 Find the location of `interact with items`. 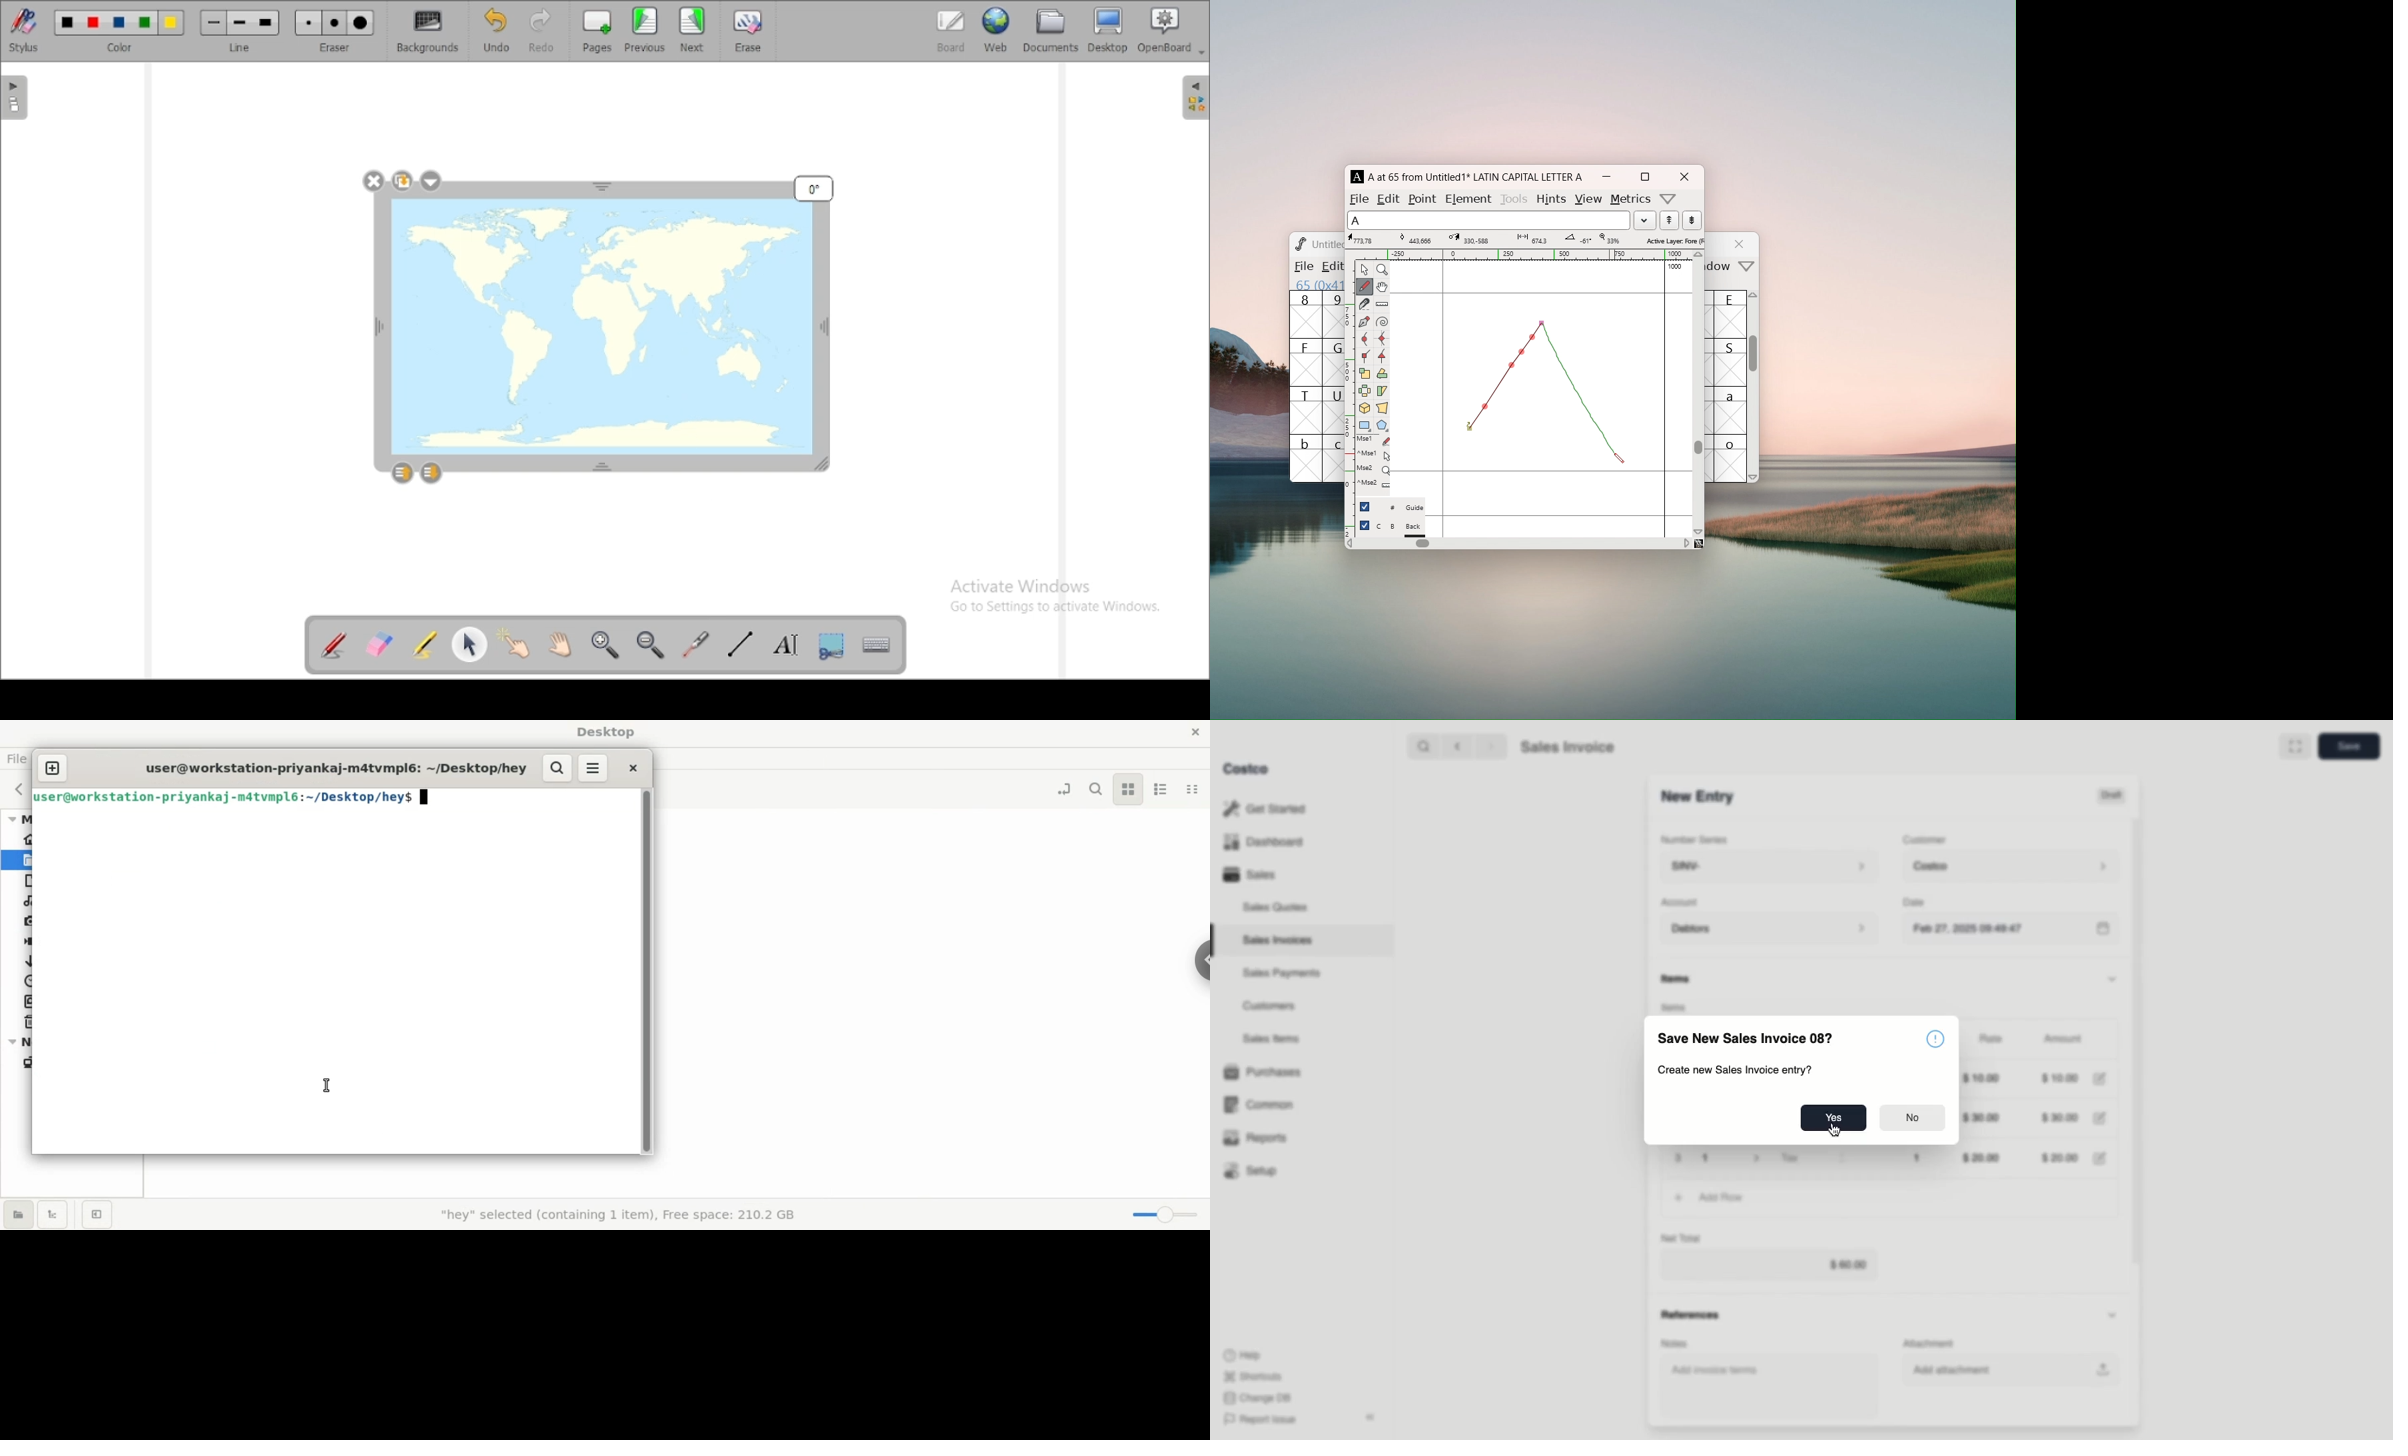

interact with items is located at coordinates (513, 643).